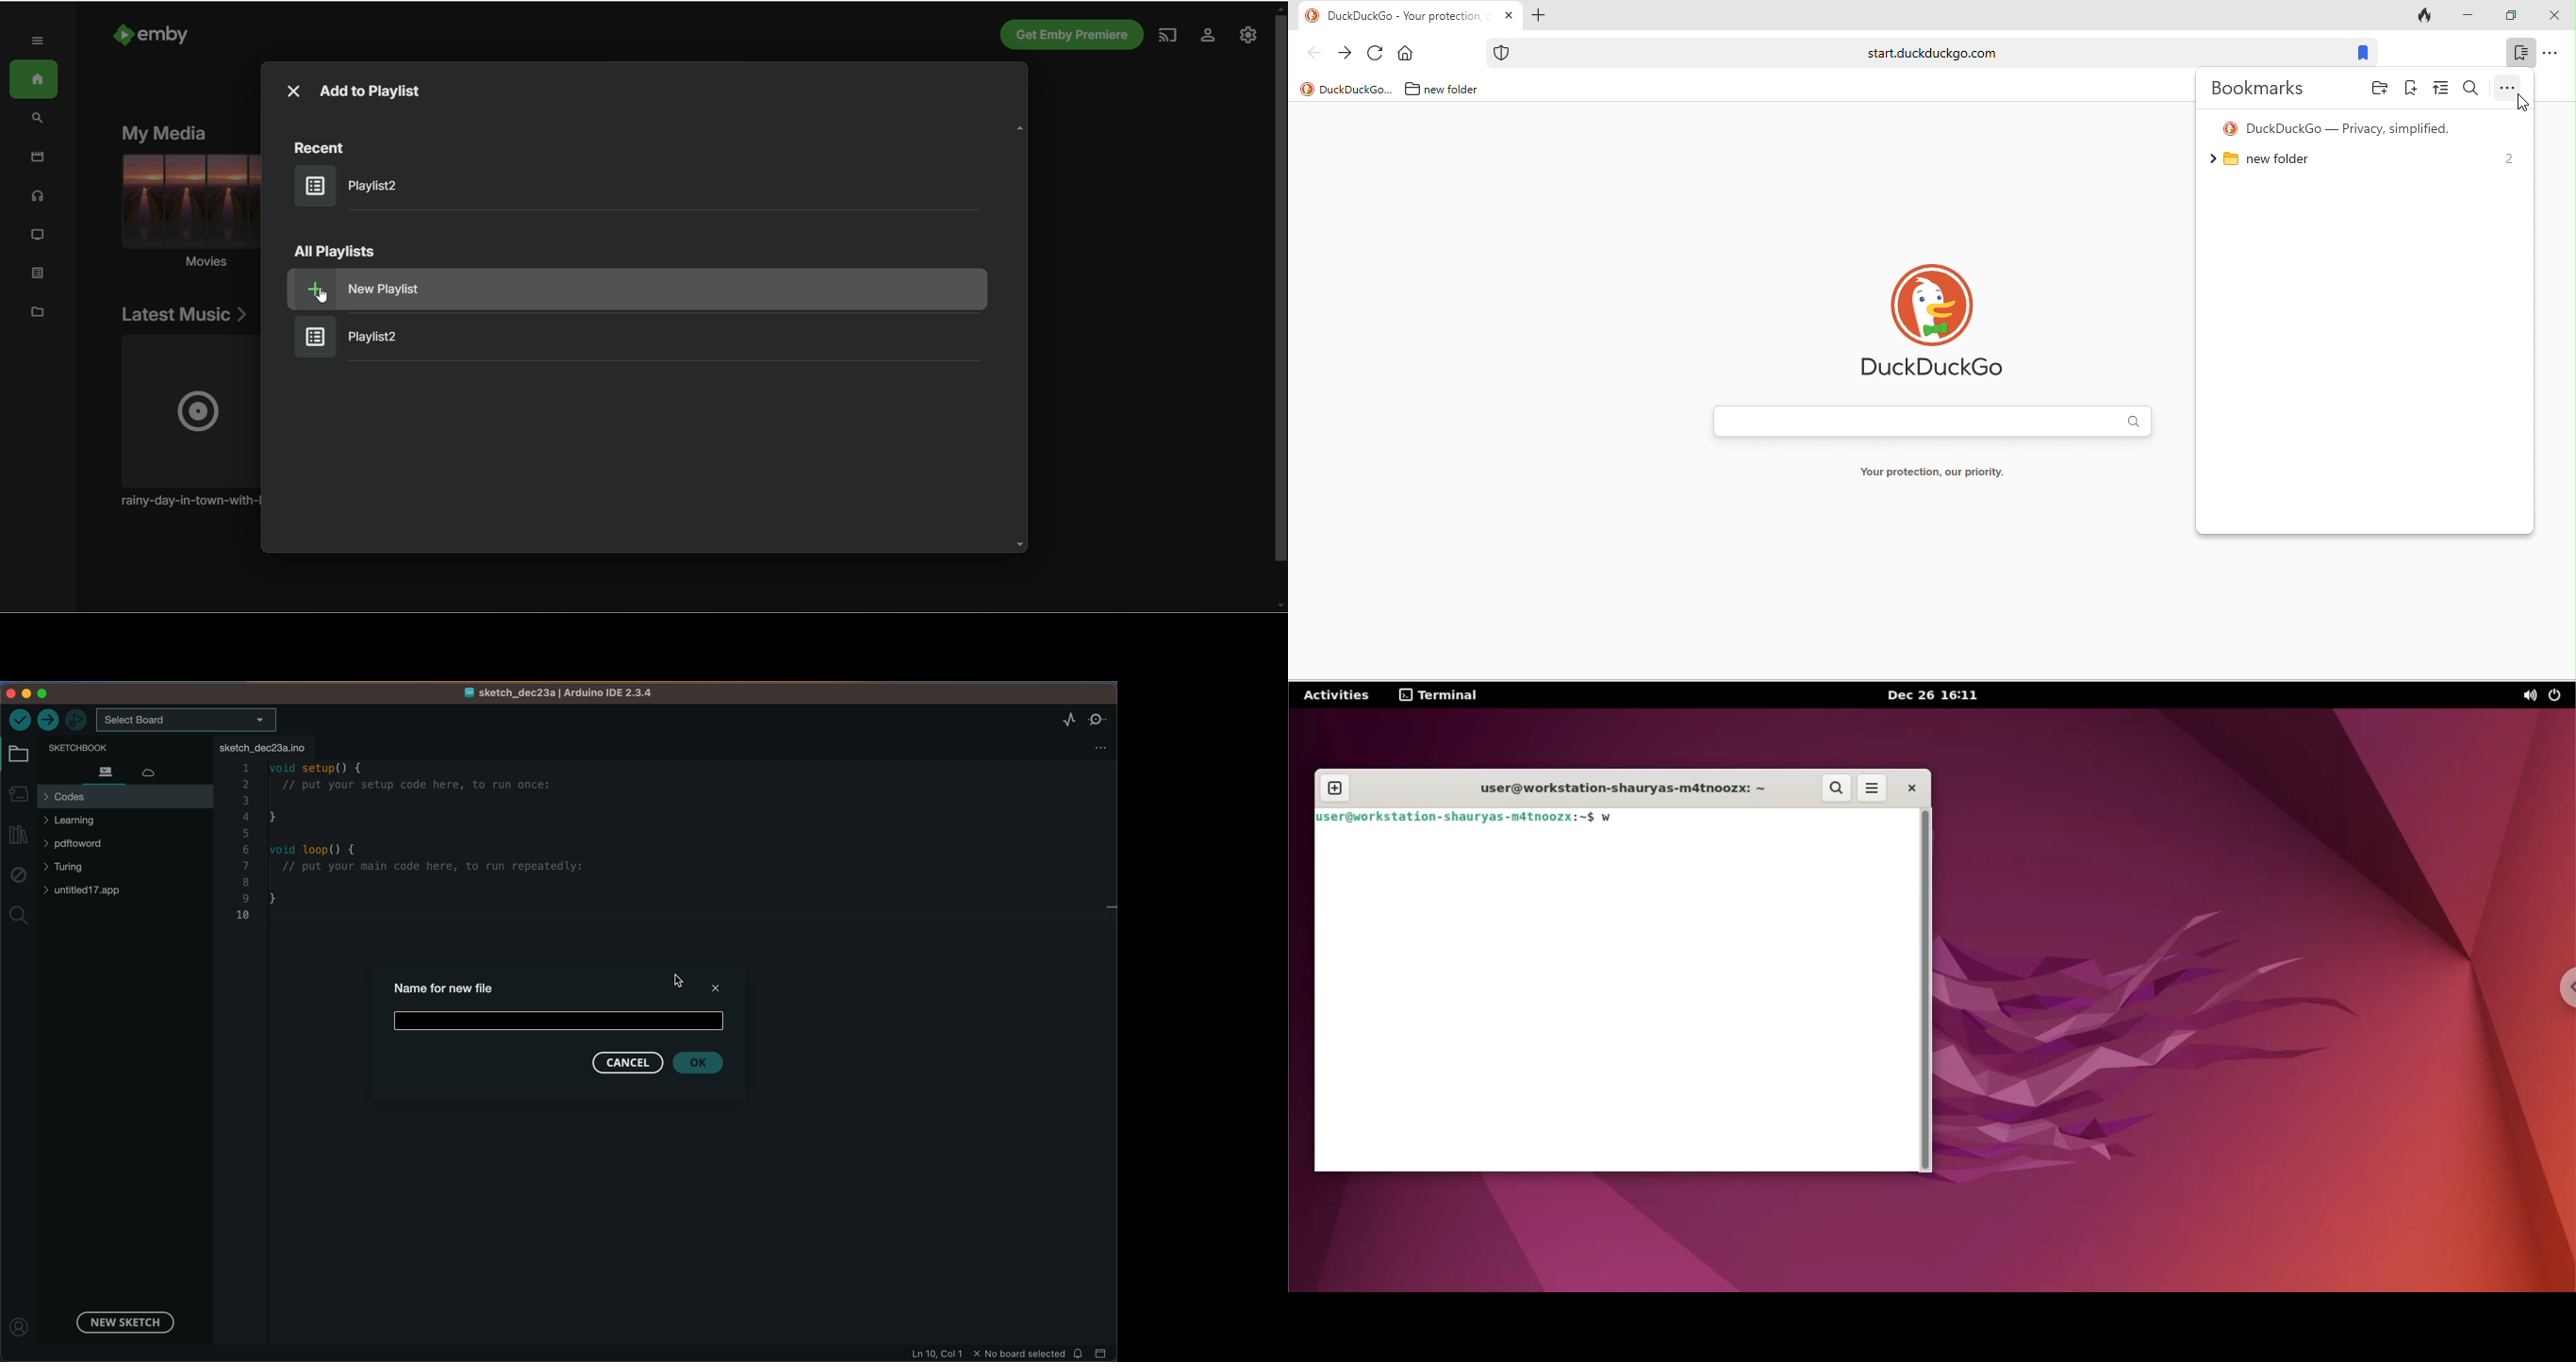 The height and width of the screenshot is (1372, 2576). Describe the element at coordinates (1456, 819) in the screenshot. I see `shell prompt: user@workstation-shauryas-m4tnoozx:~$` at that location.